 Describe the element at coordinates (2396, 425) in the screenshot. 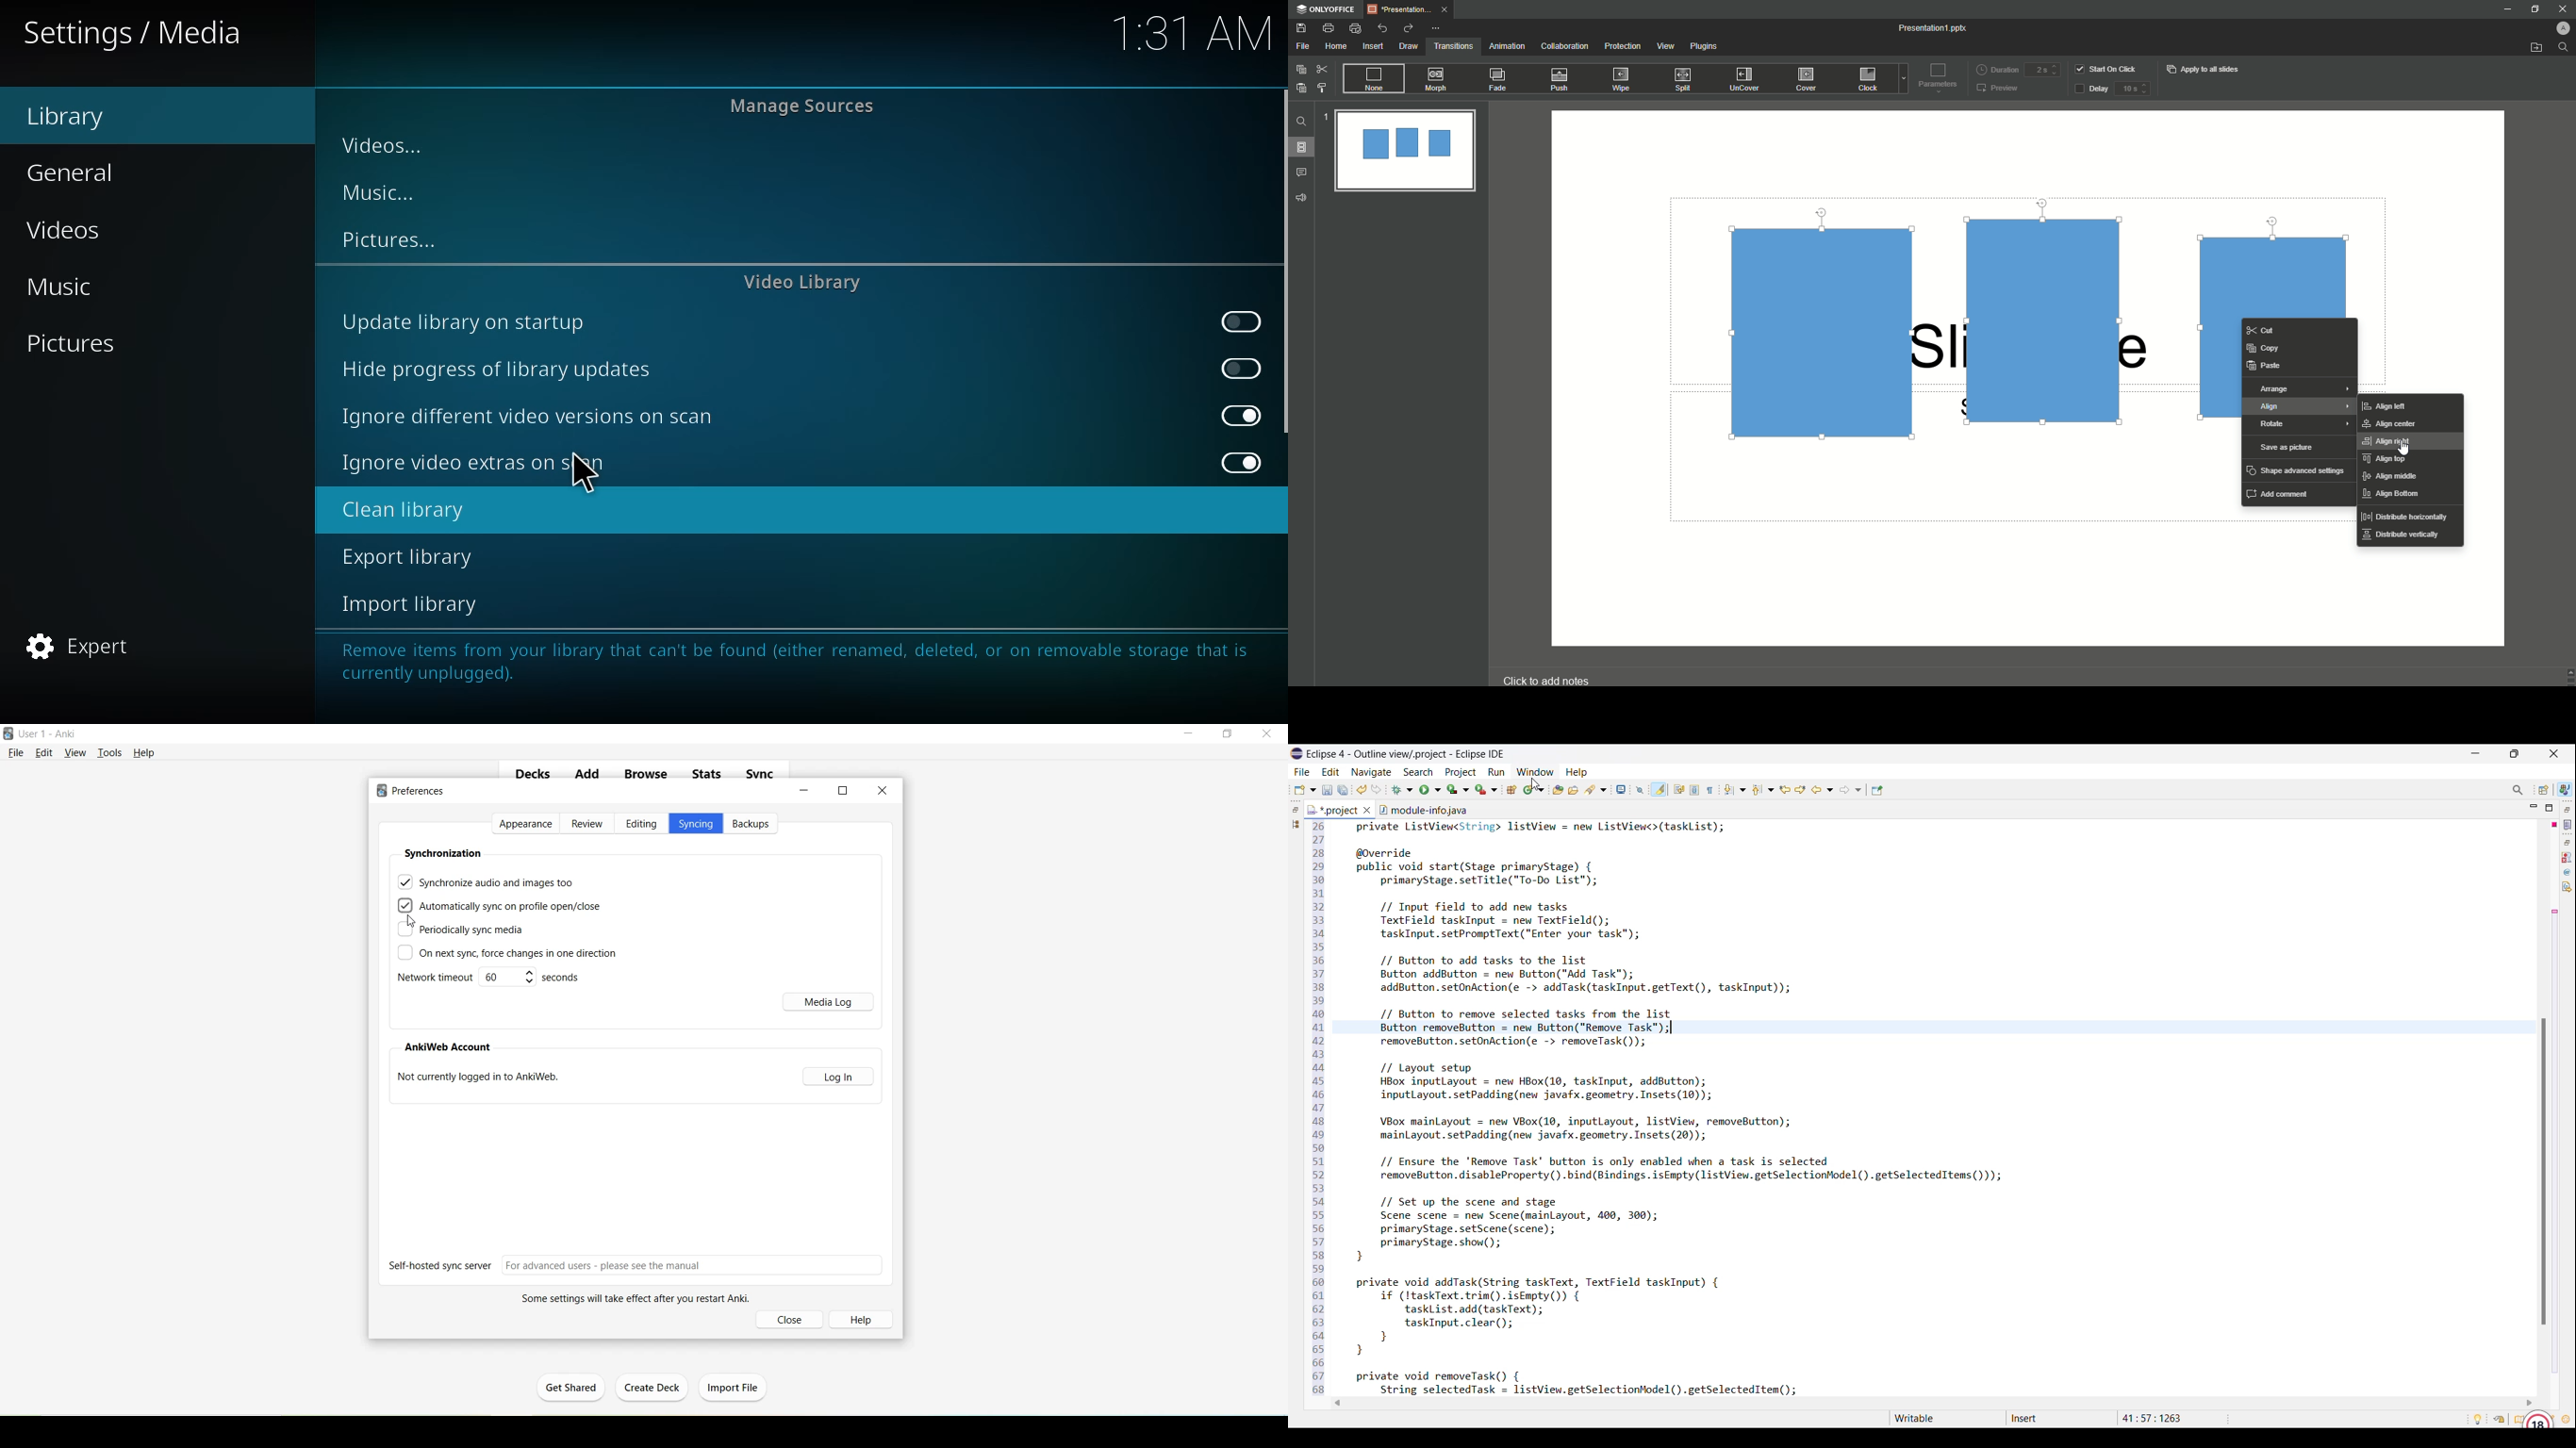

I see `Align center` at that location.